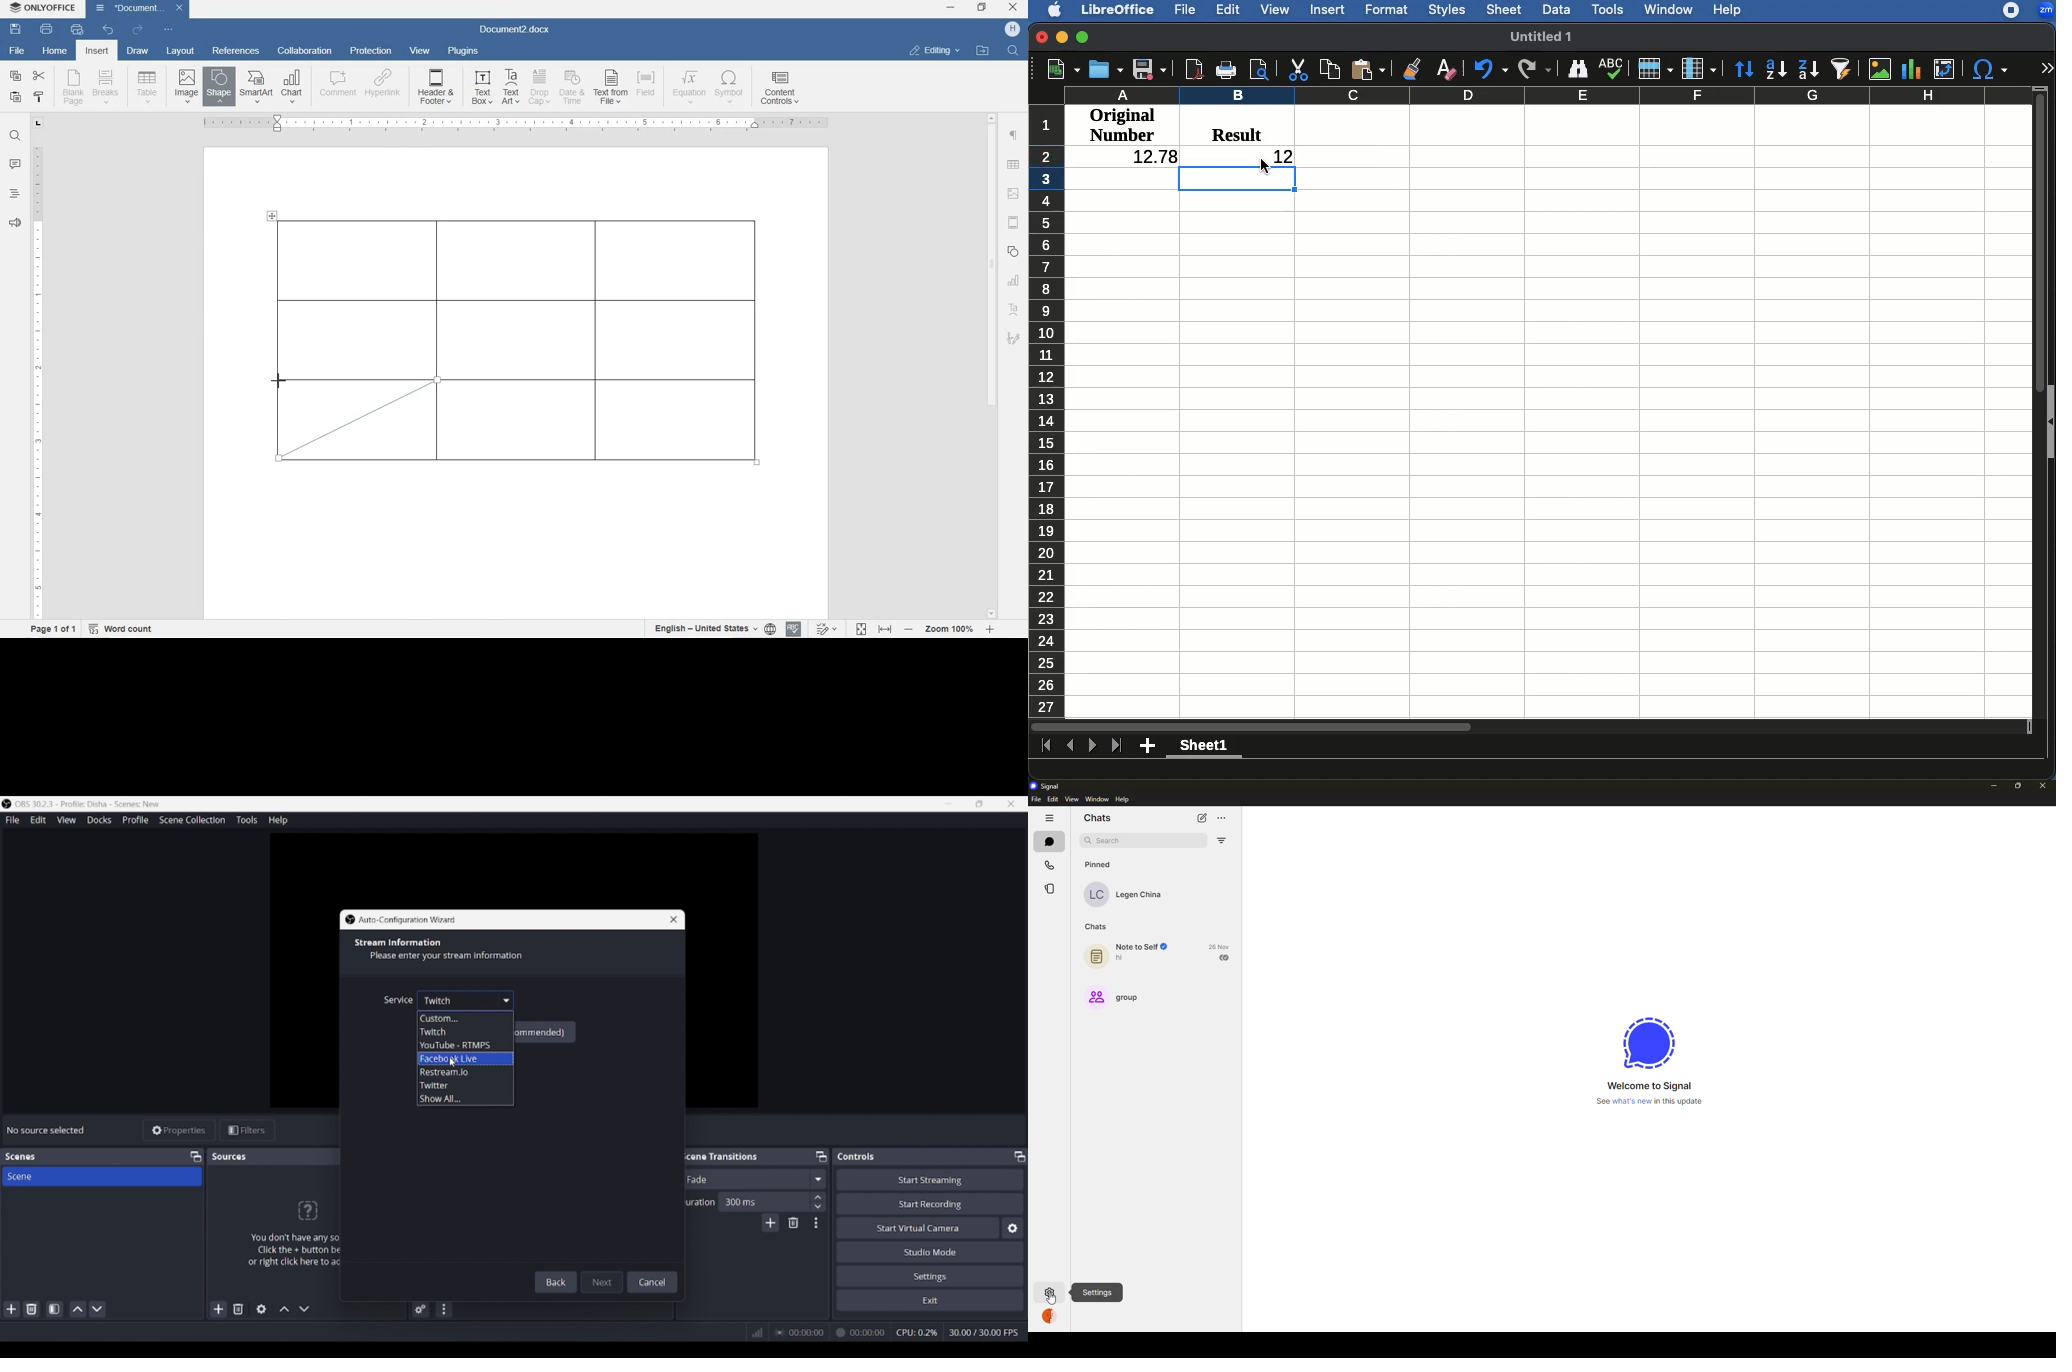 This screenshot has height=1372, width=2072. I want to click on zoom in or out, so click(950, 630).